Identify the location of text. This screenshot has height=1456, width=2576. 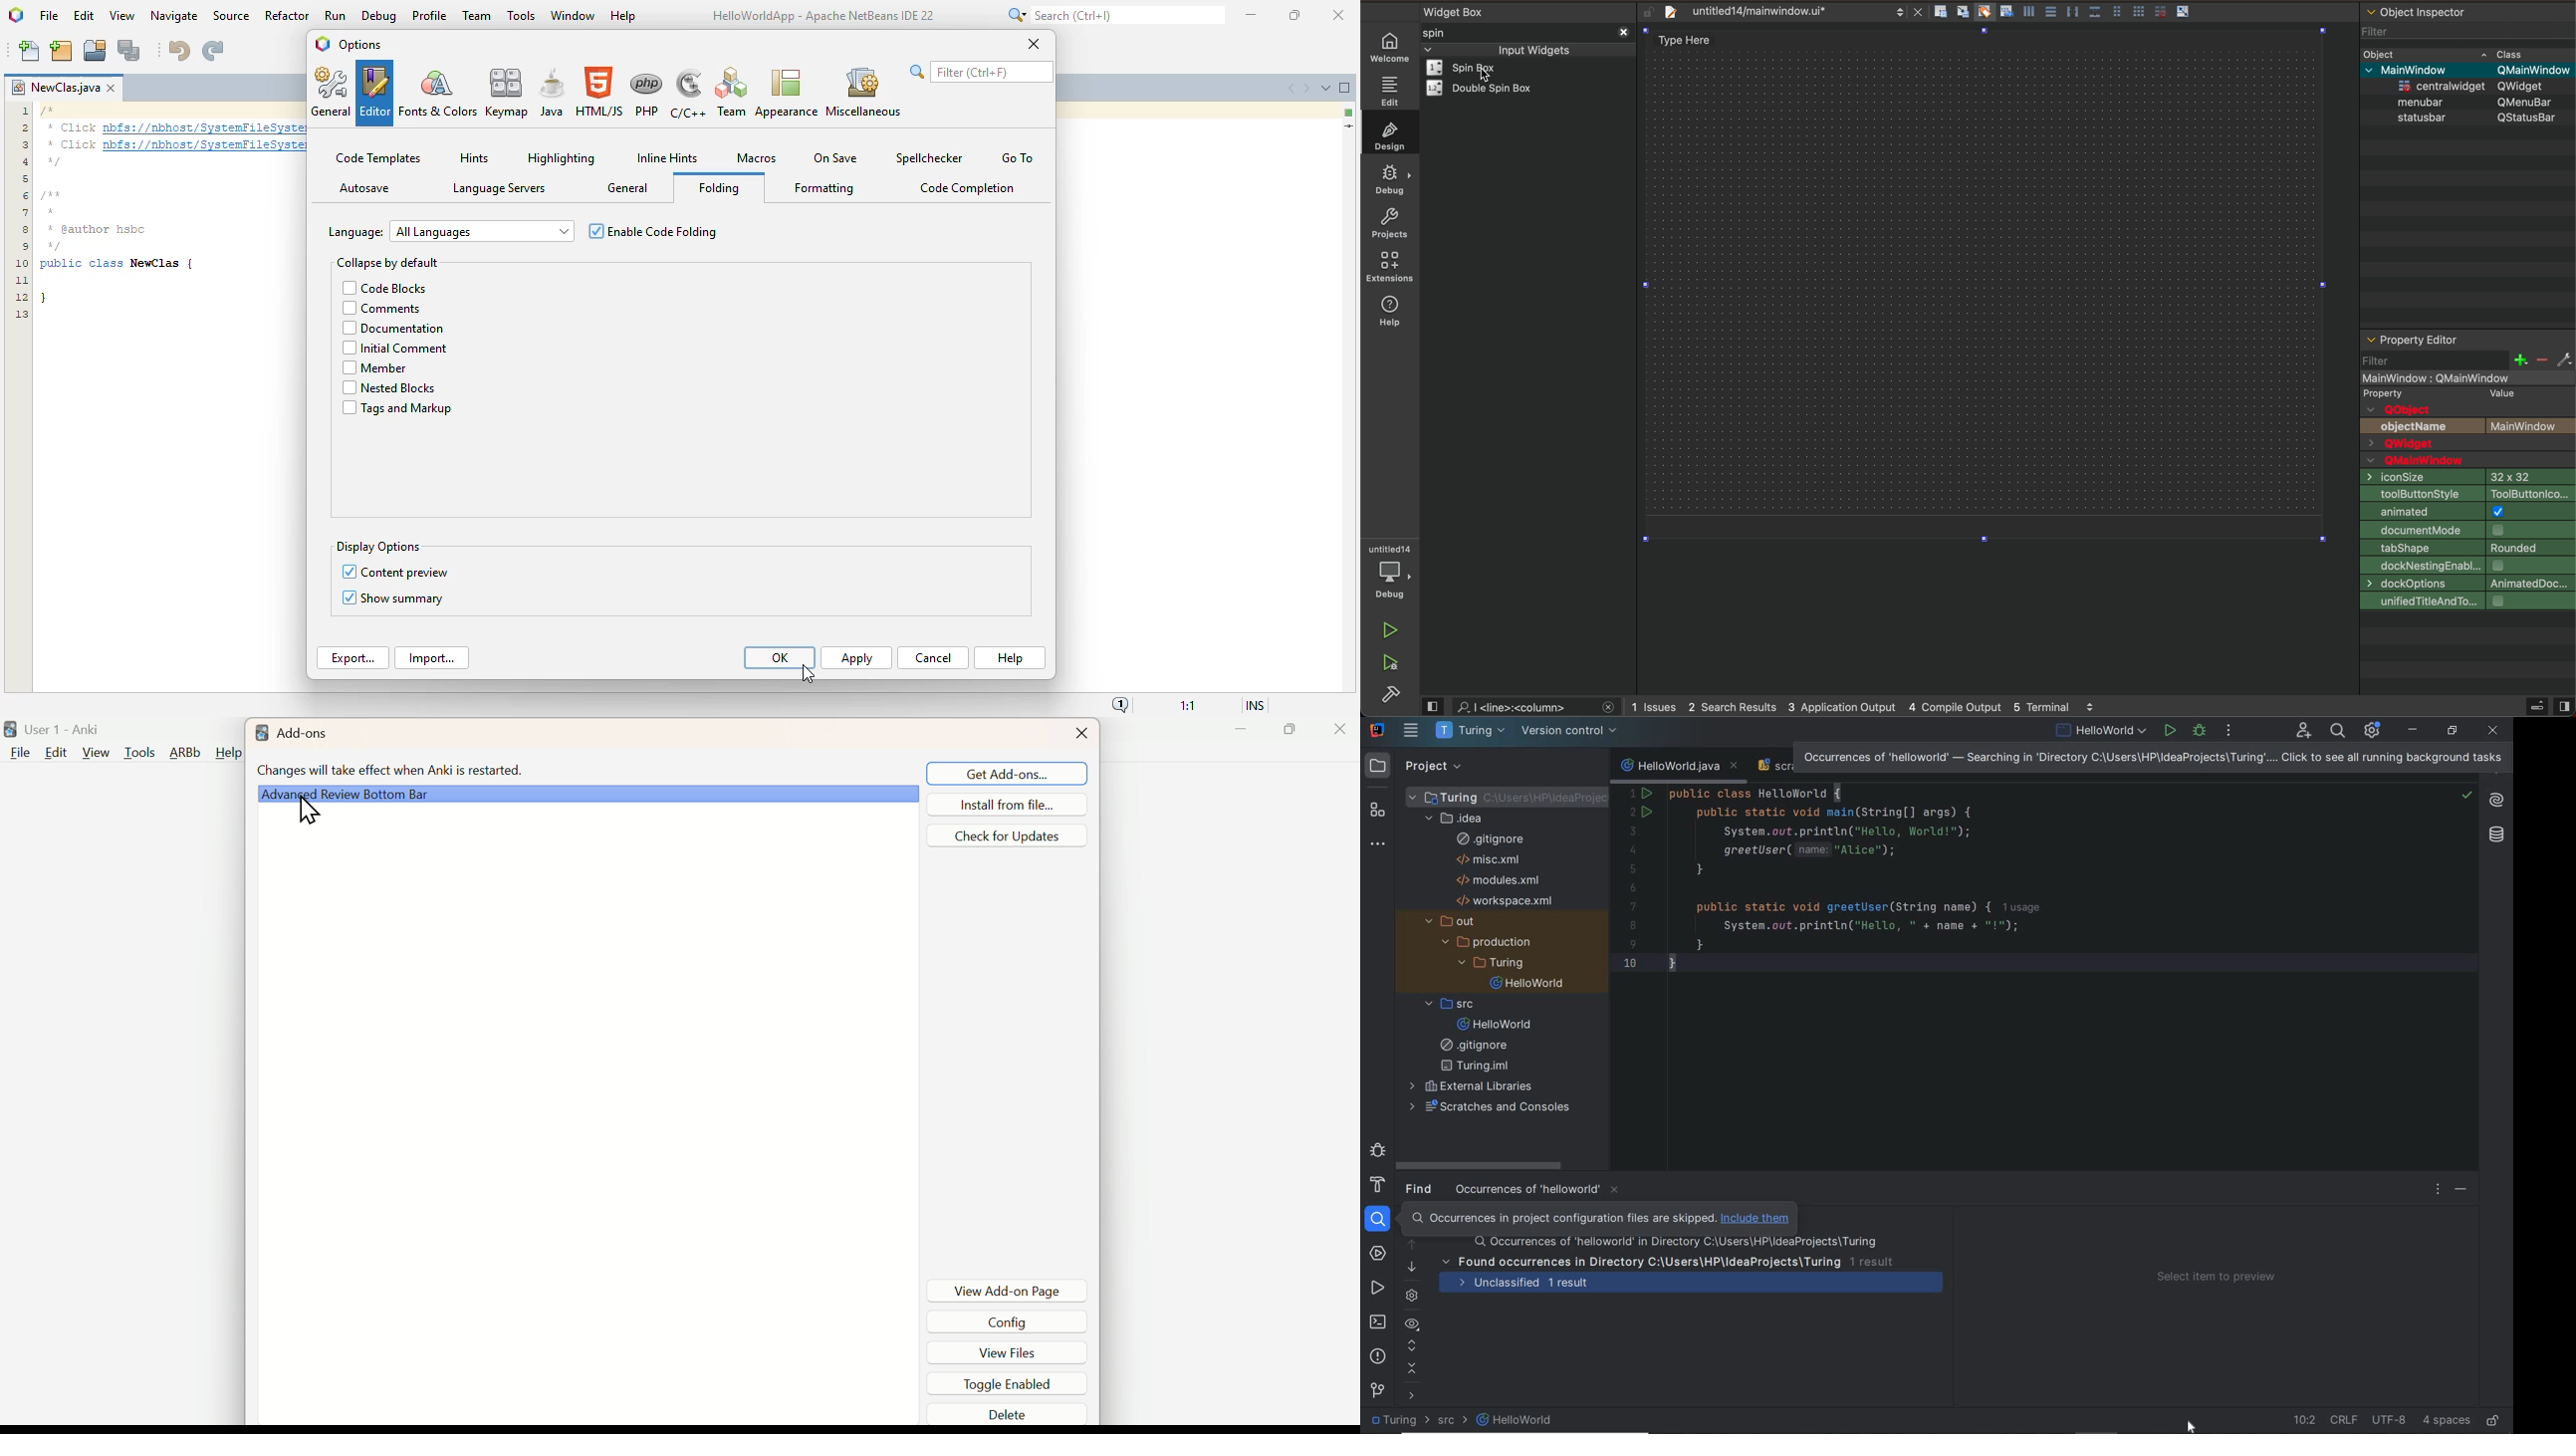
(2499, 392).